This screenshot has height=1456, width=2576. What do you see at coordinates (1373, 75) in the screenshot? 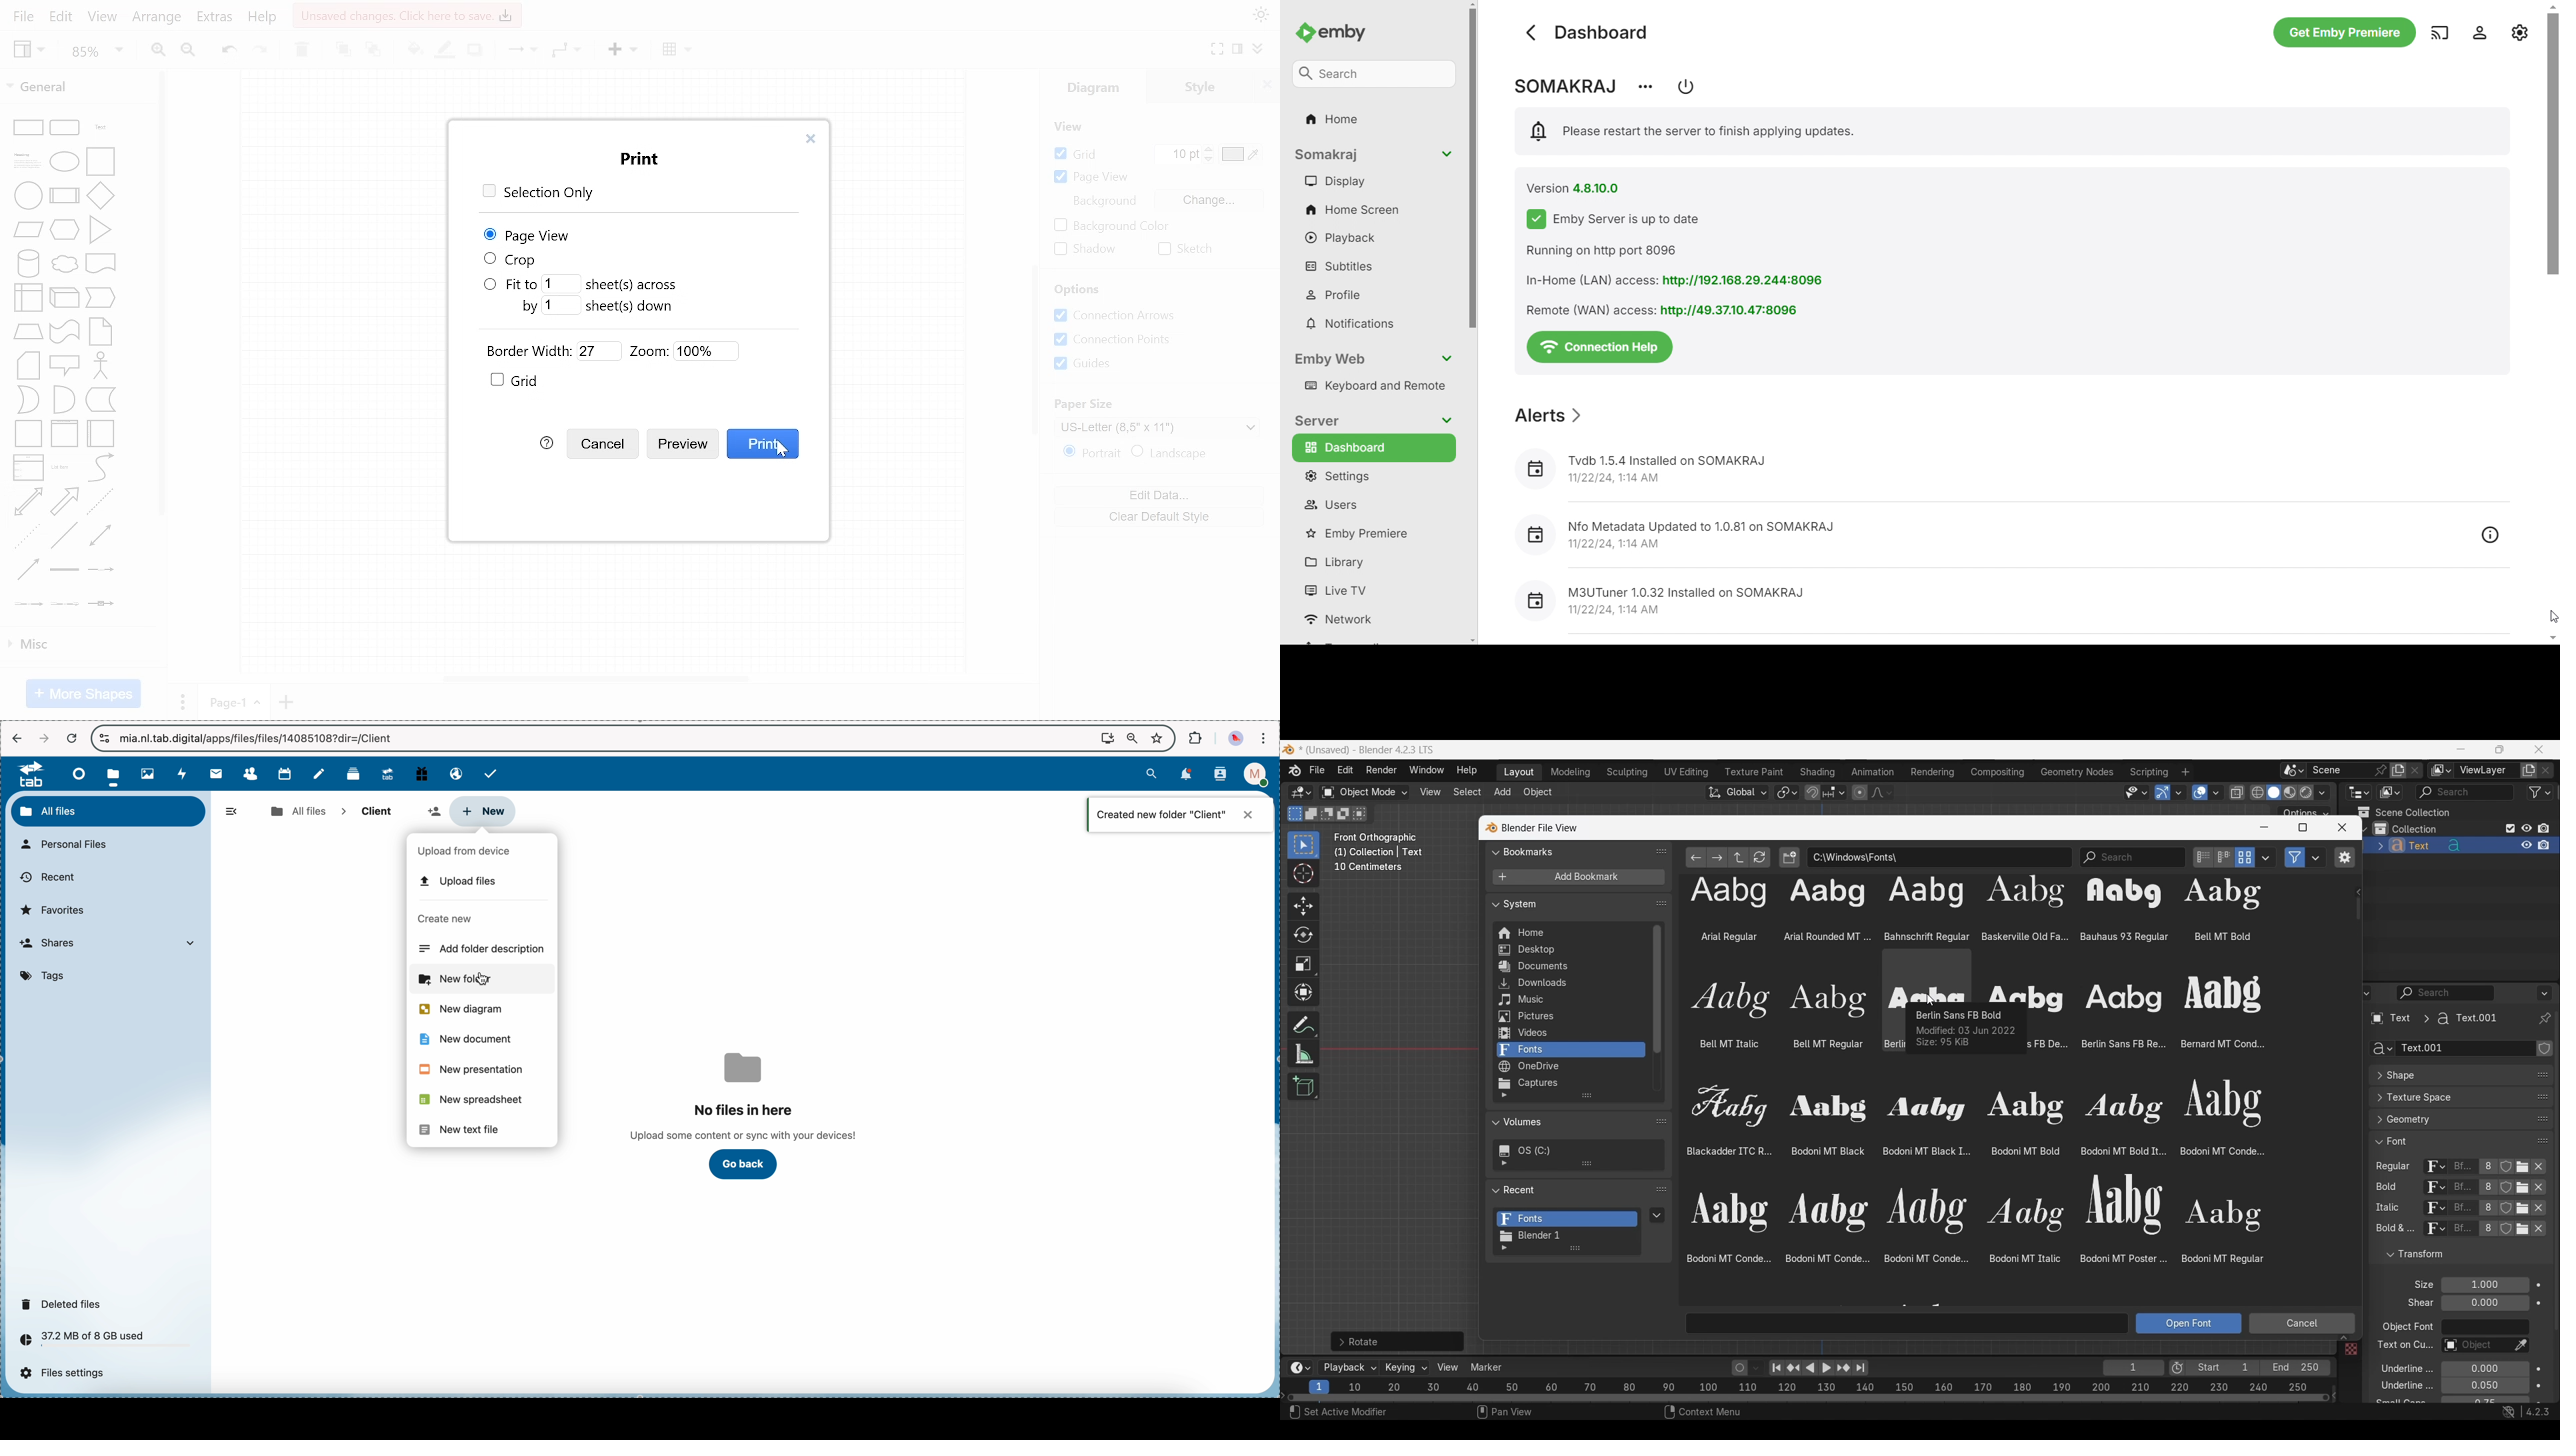
I see `search` at bounding box center [1373, 75].